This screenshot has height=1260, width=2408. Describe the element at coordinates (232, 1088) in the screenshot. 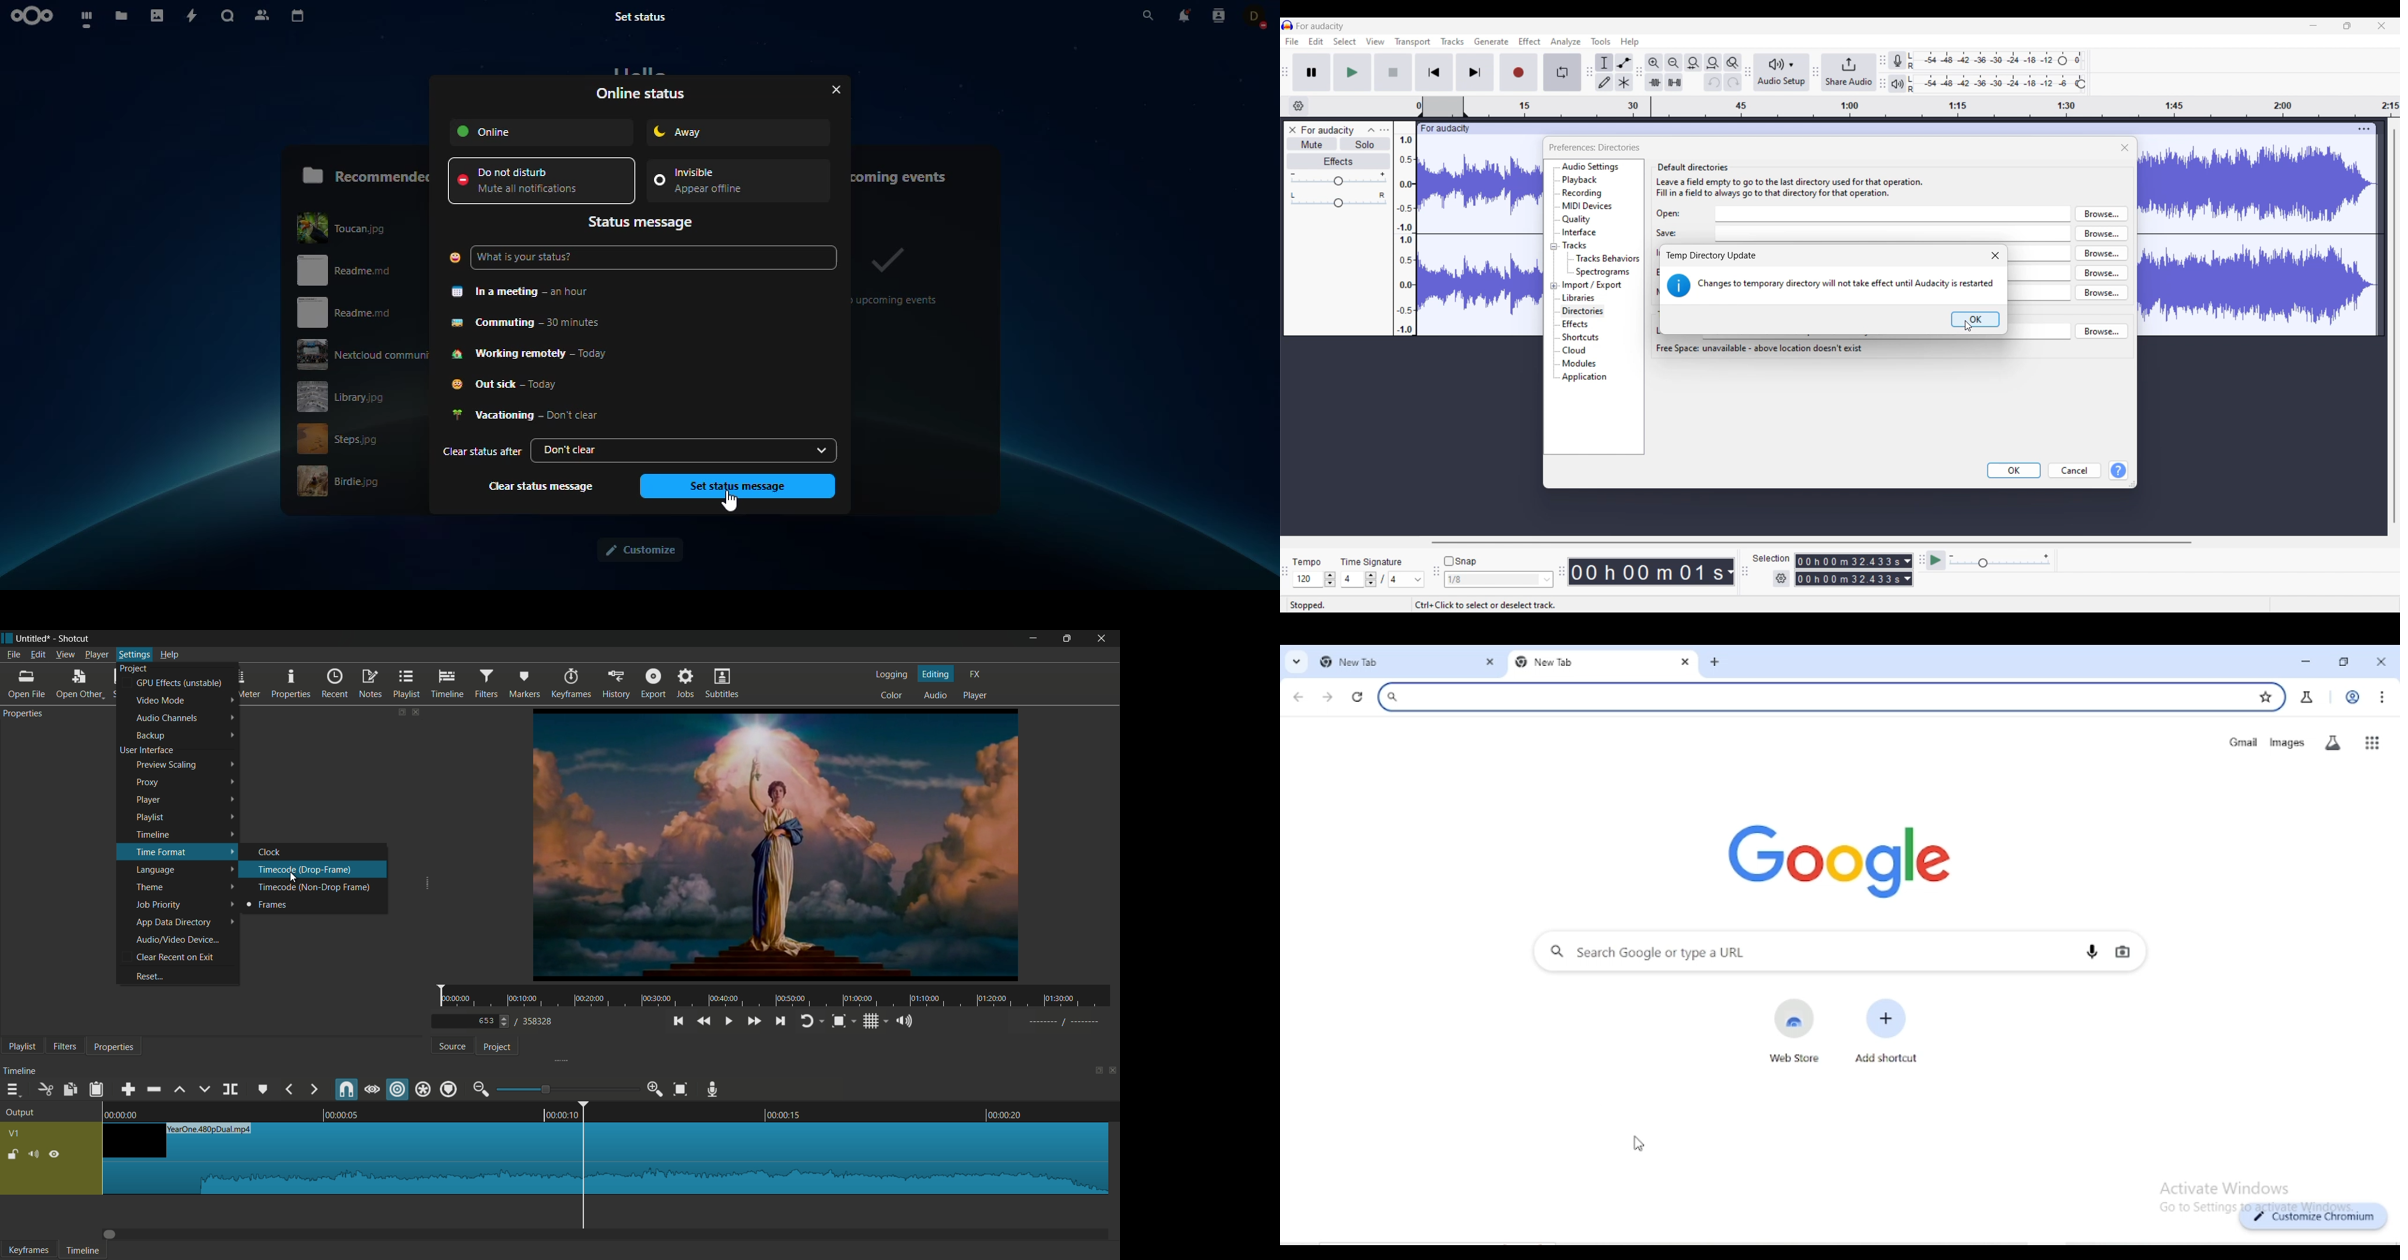

I see `split at playhead` at that location.